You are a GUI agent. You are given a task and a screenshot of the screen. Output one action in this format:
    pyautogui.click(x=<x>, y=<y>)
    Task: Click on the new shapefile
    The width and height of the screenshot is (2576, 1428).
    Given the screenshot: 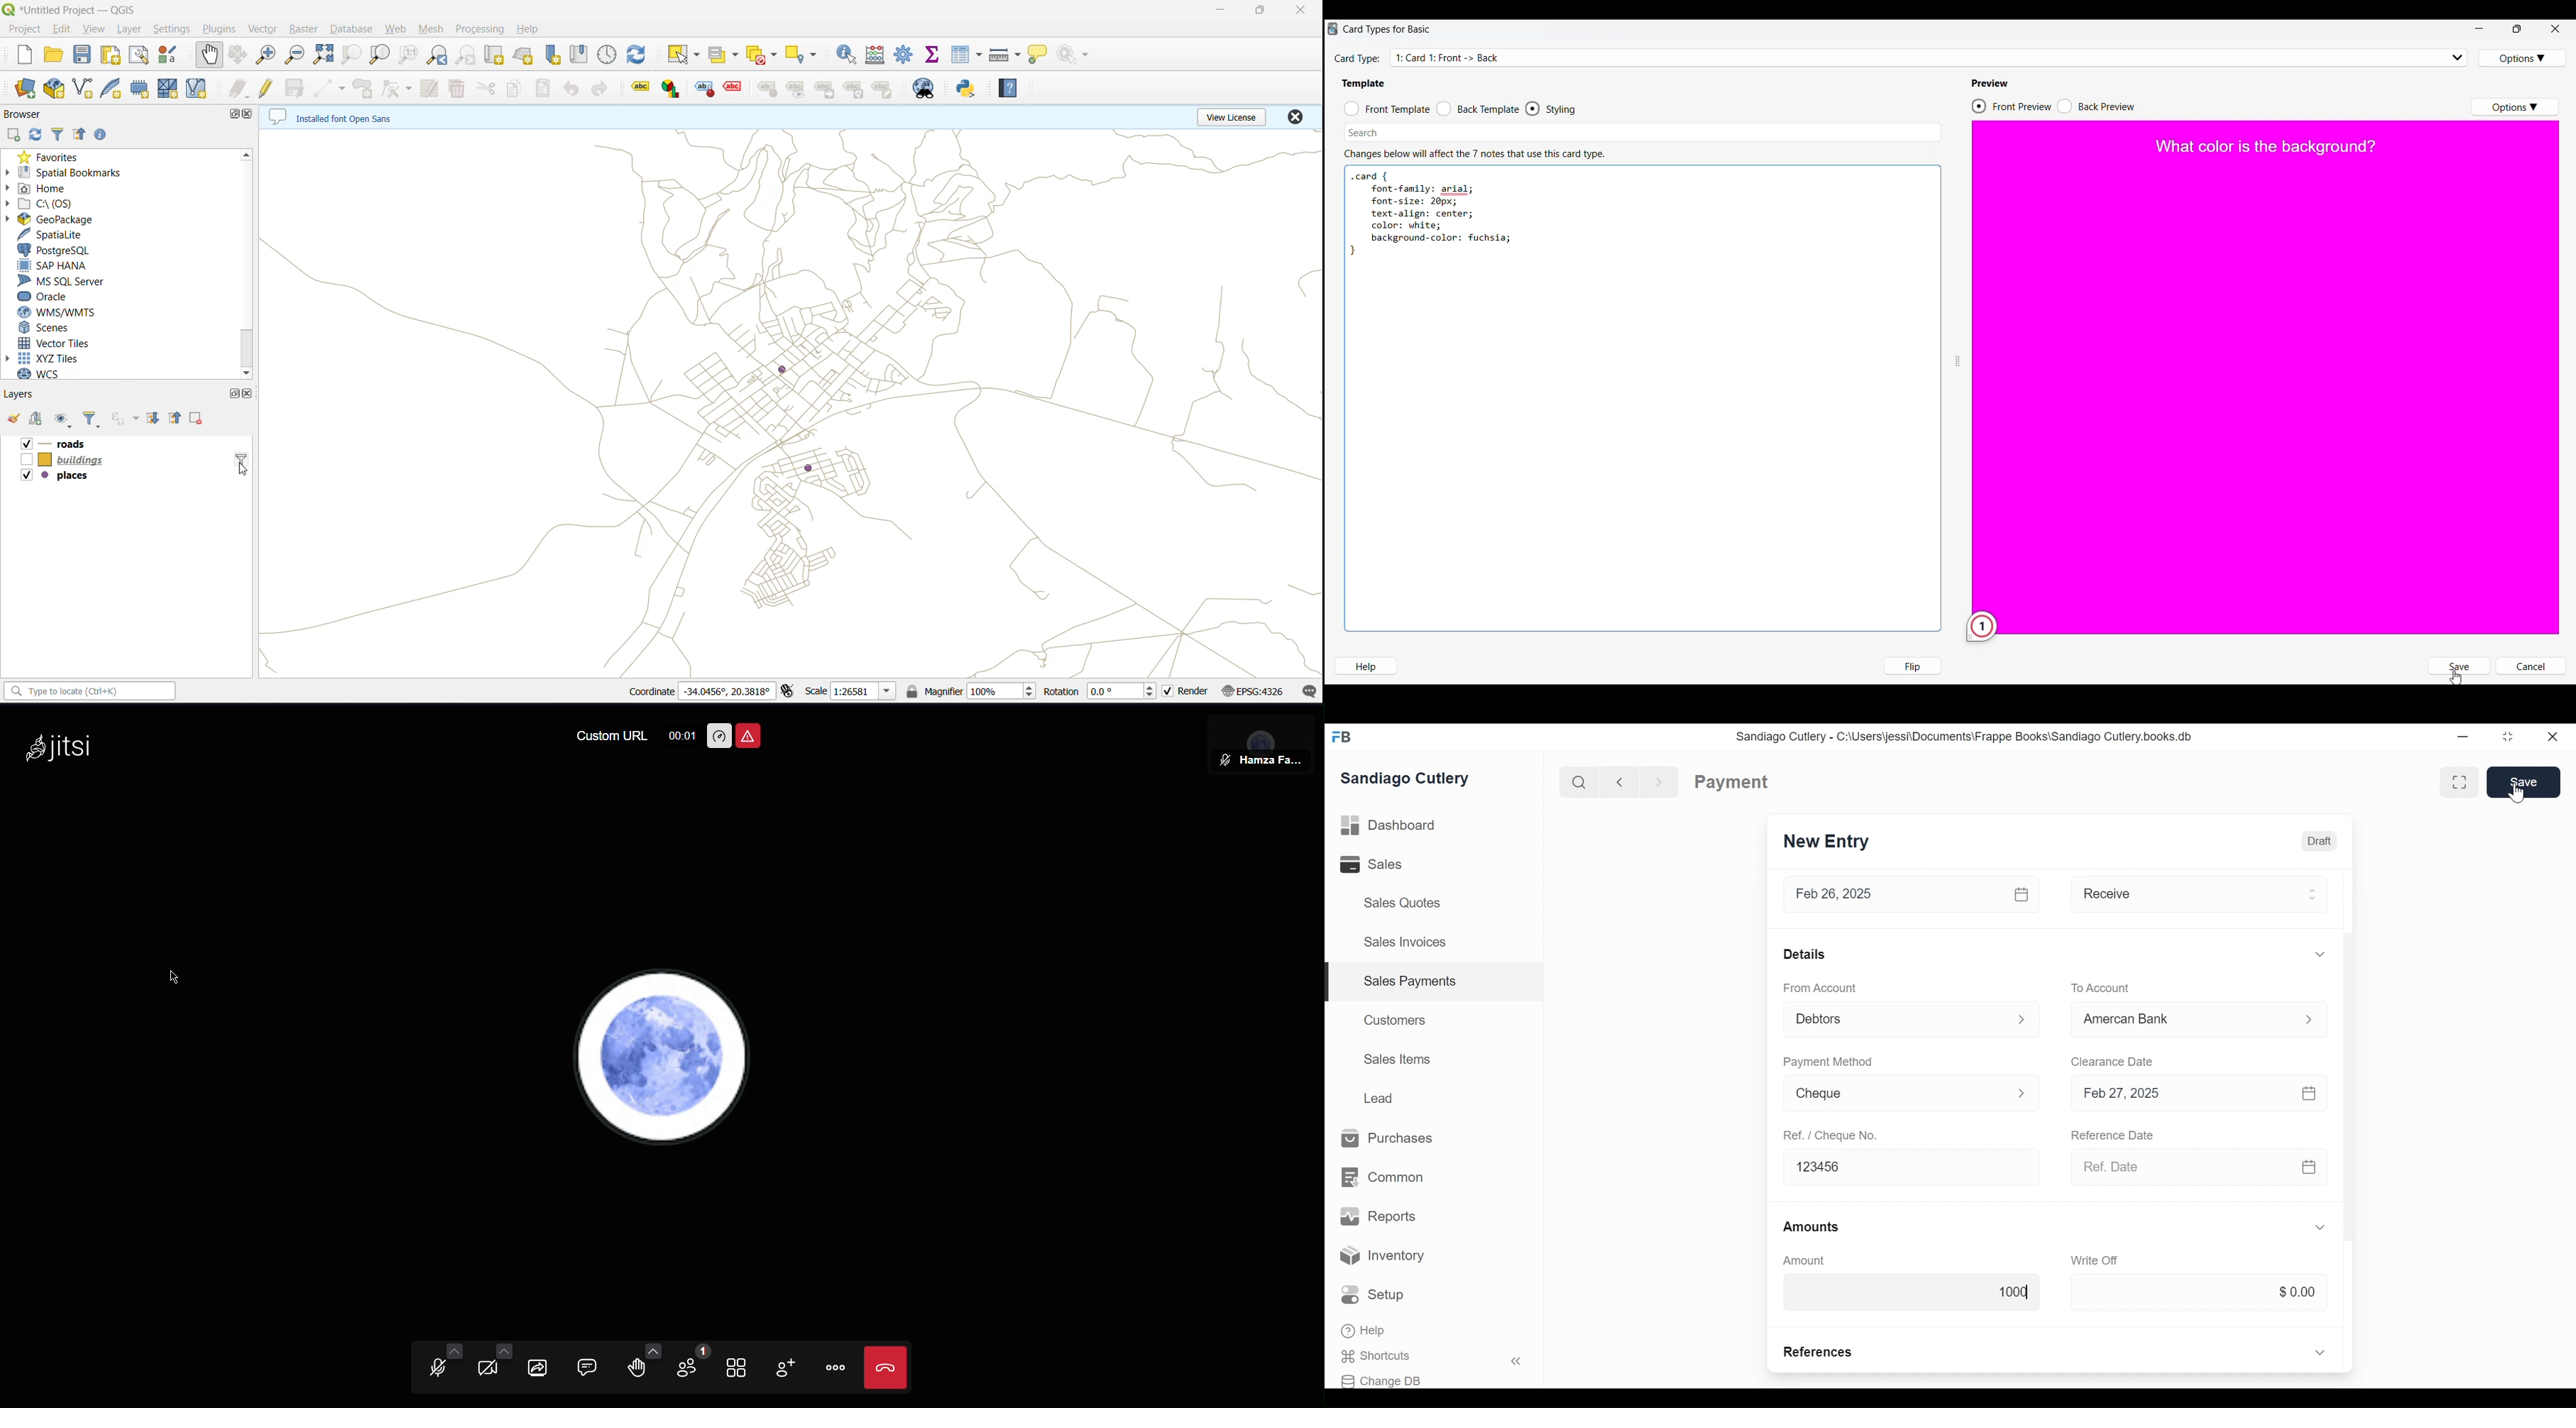 What is the action you would take?
    pyautogui.click(x=85, y=85)
    